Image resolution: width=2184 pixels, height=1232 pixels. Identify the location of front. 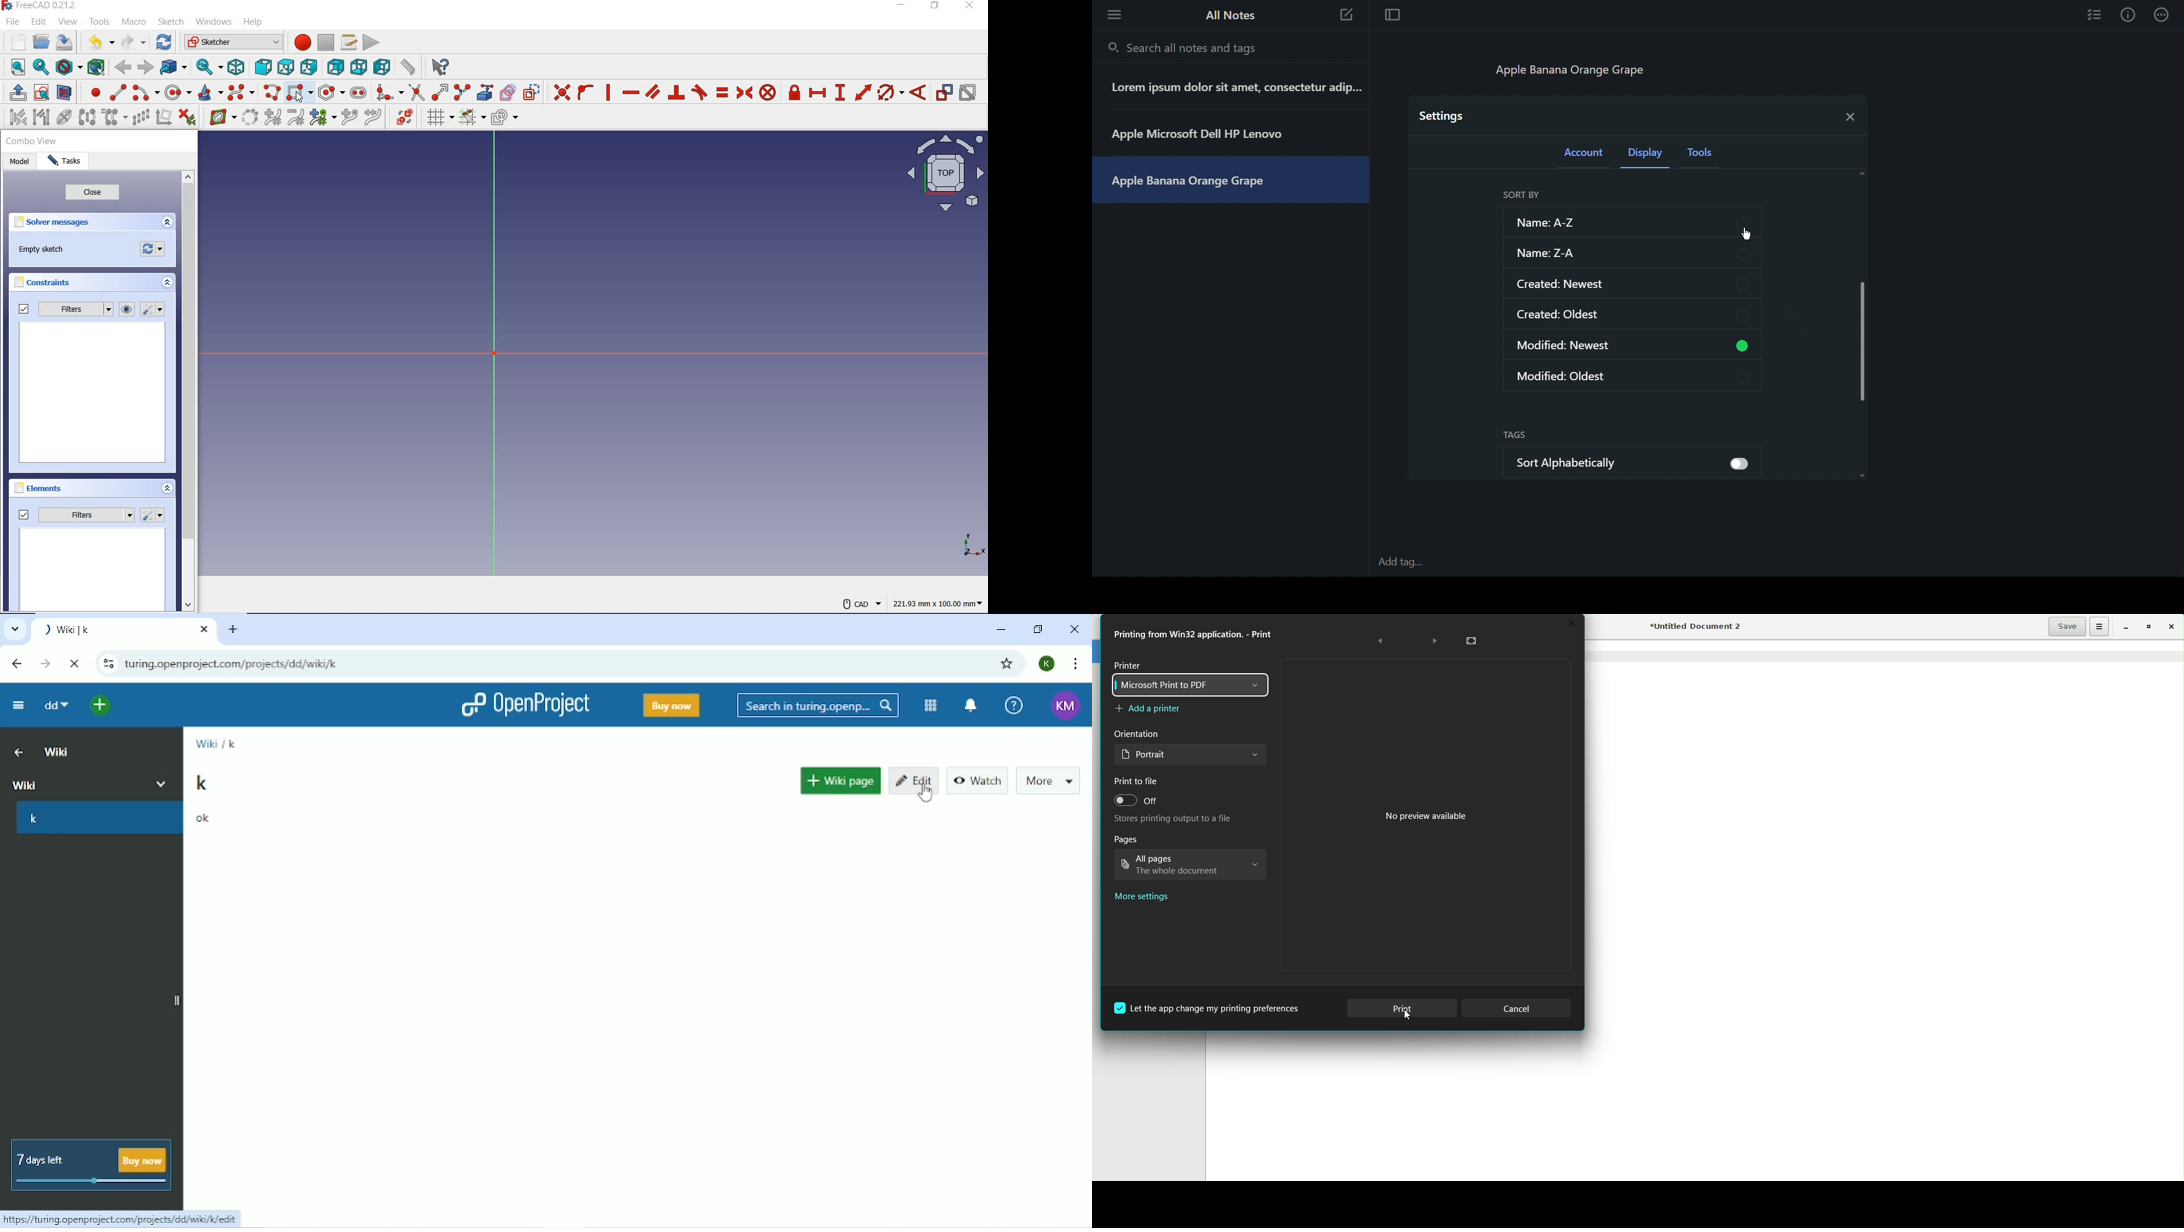
(262, 68).